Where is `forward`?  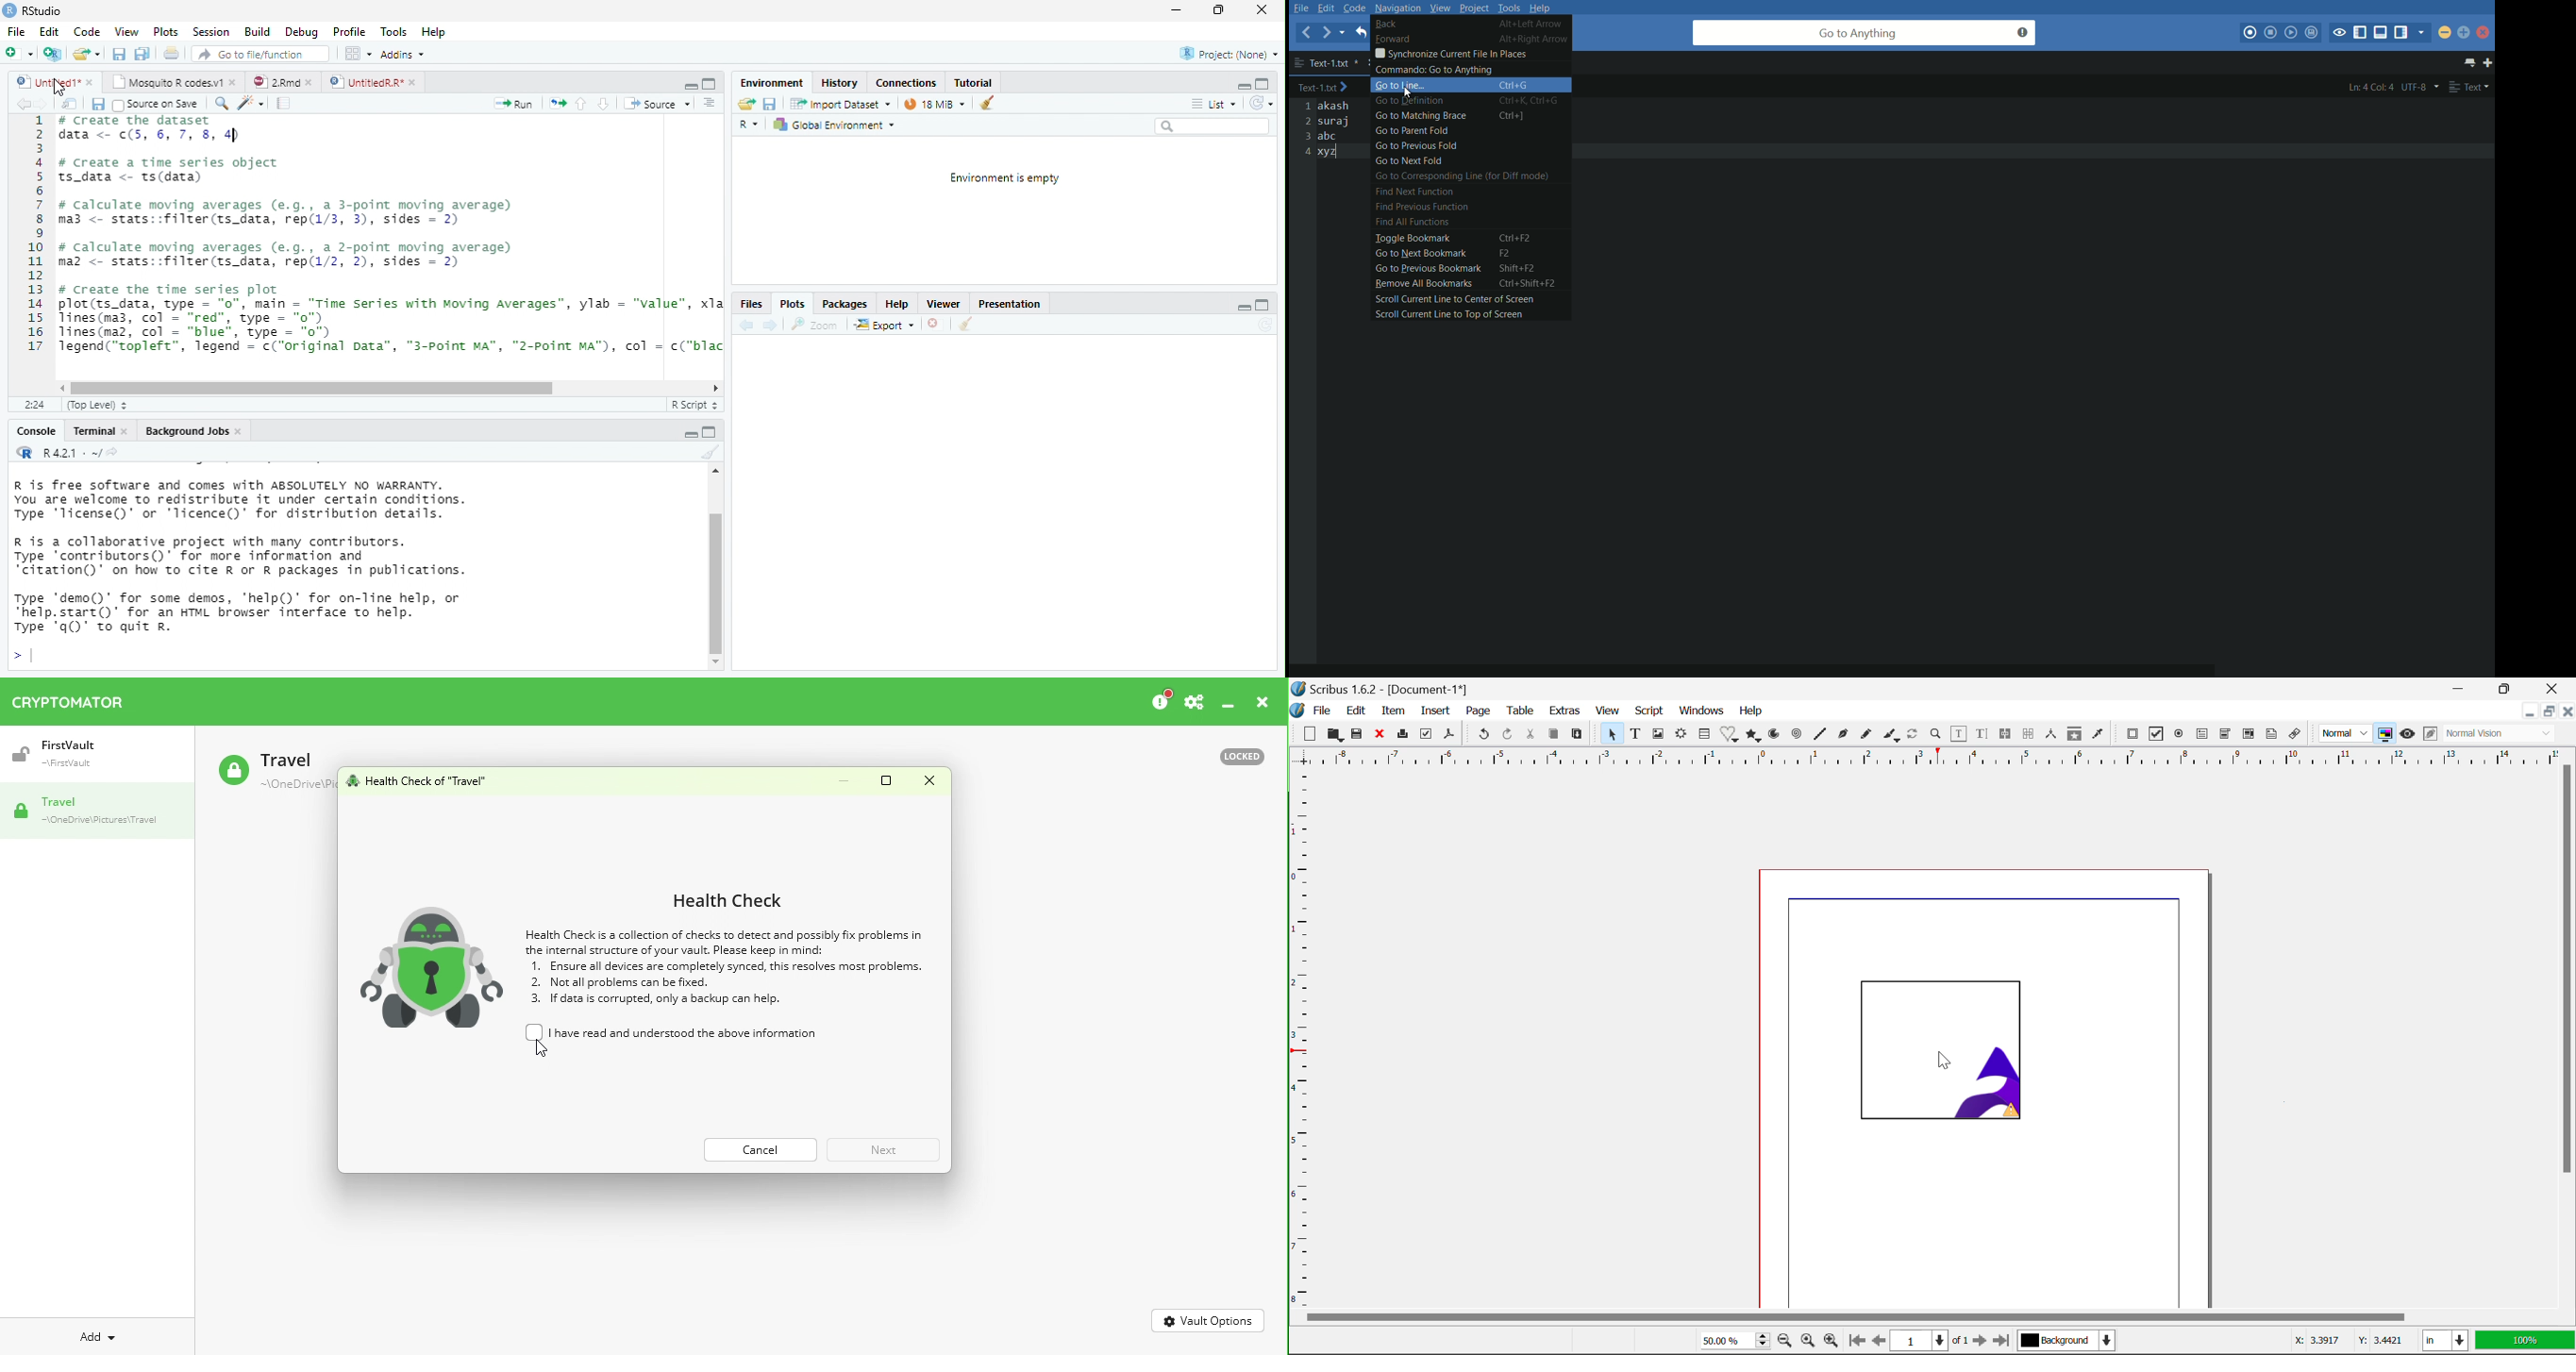
forward is located at coordinates (1391, 38).